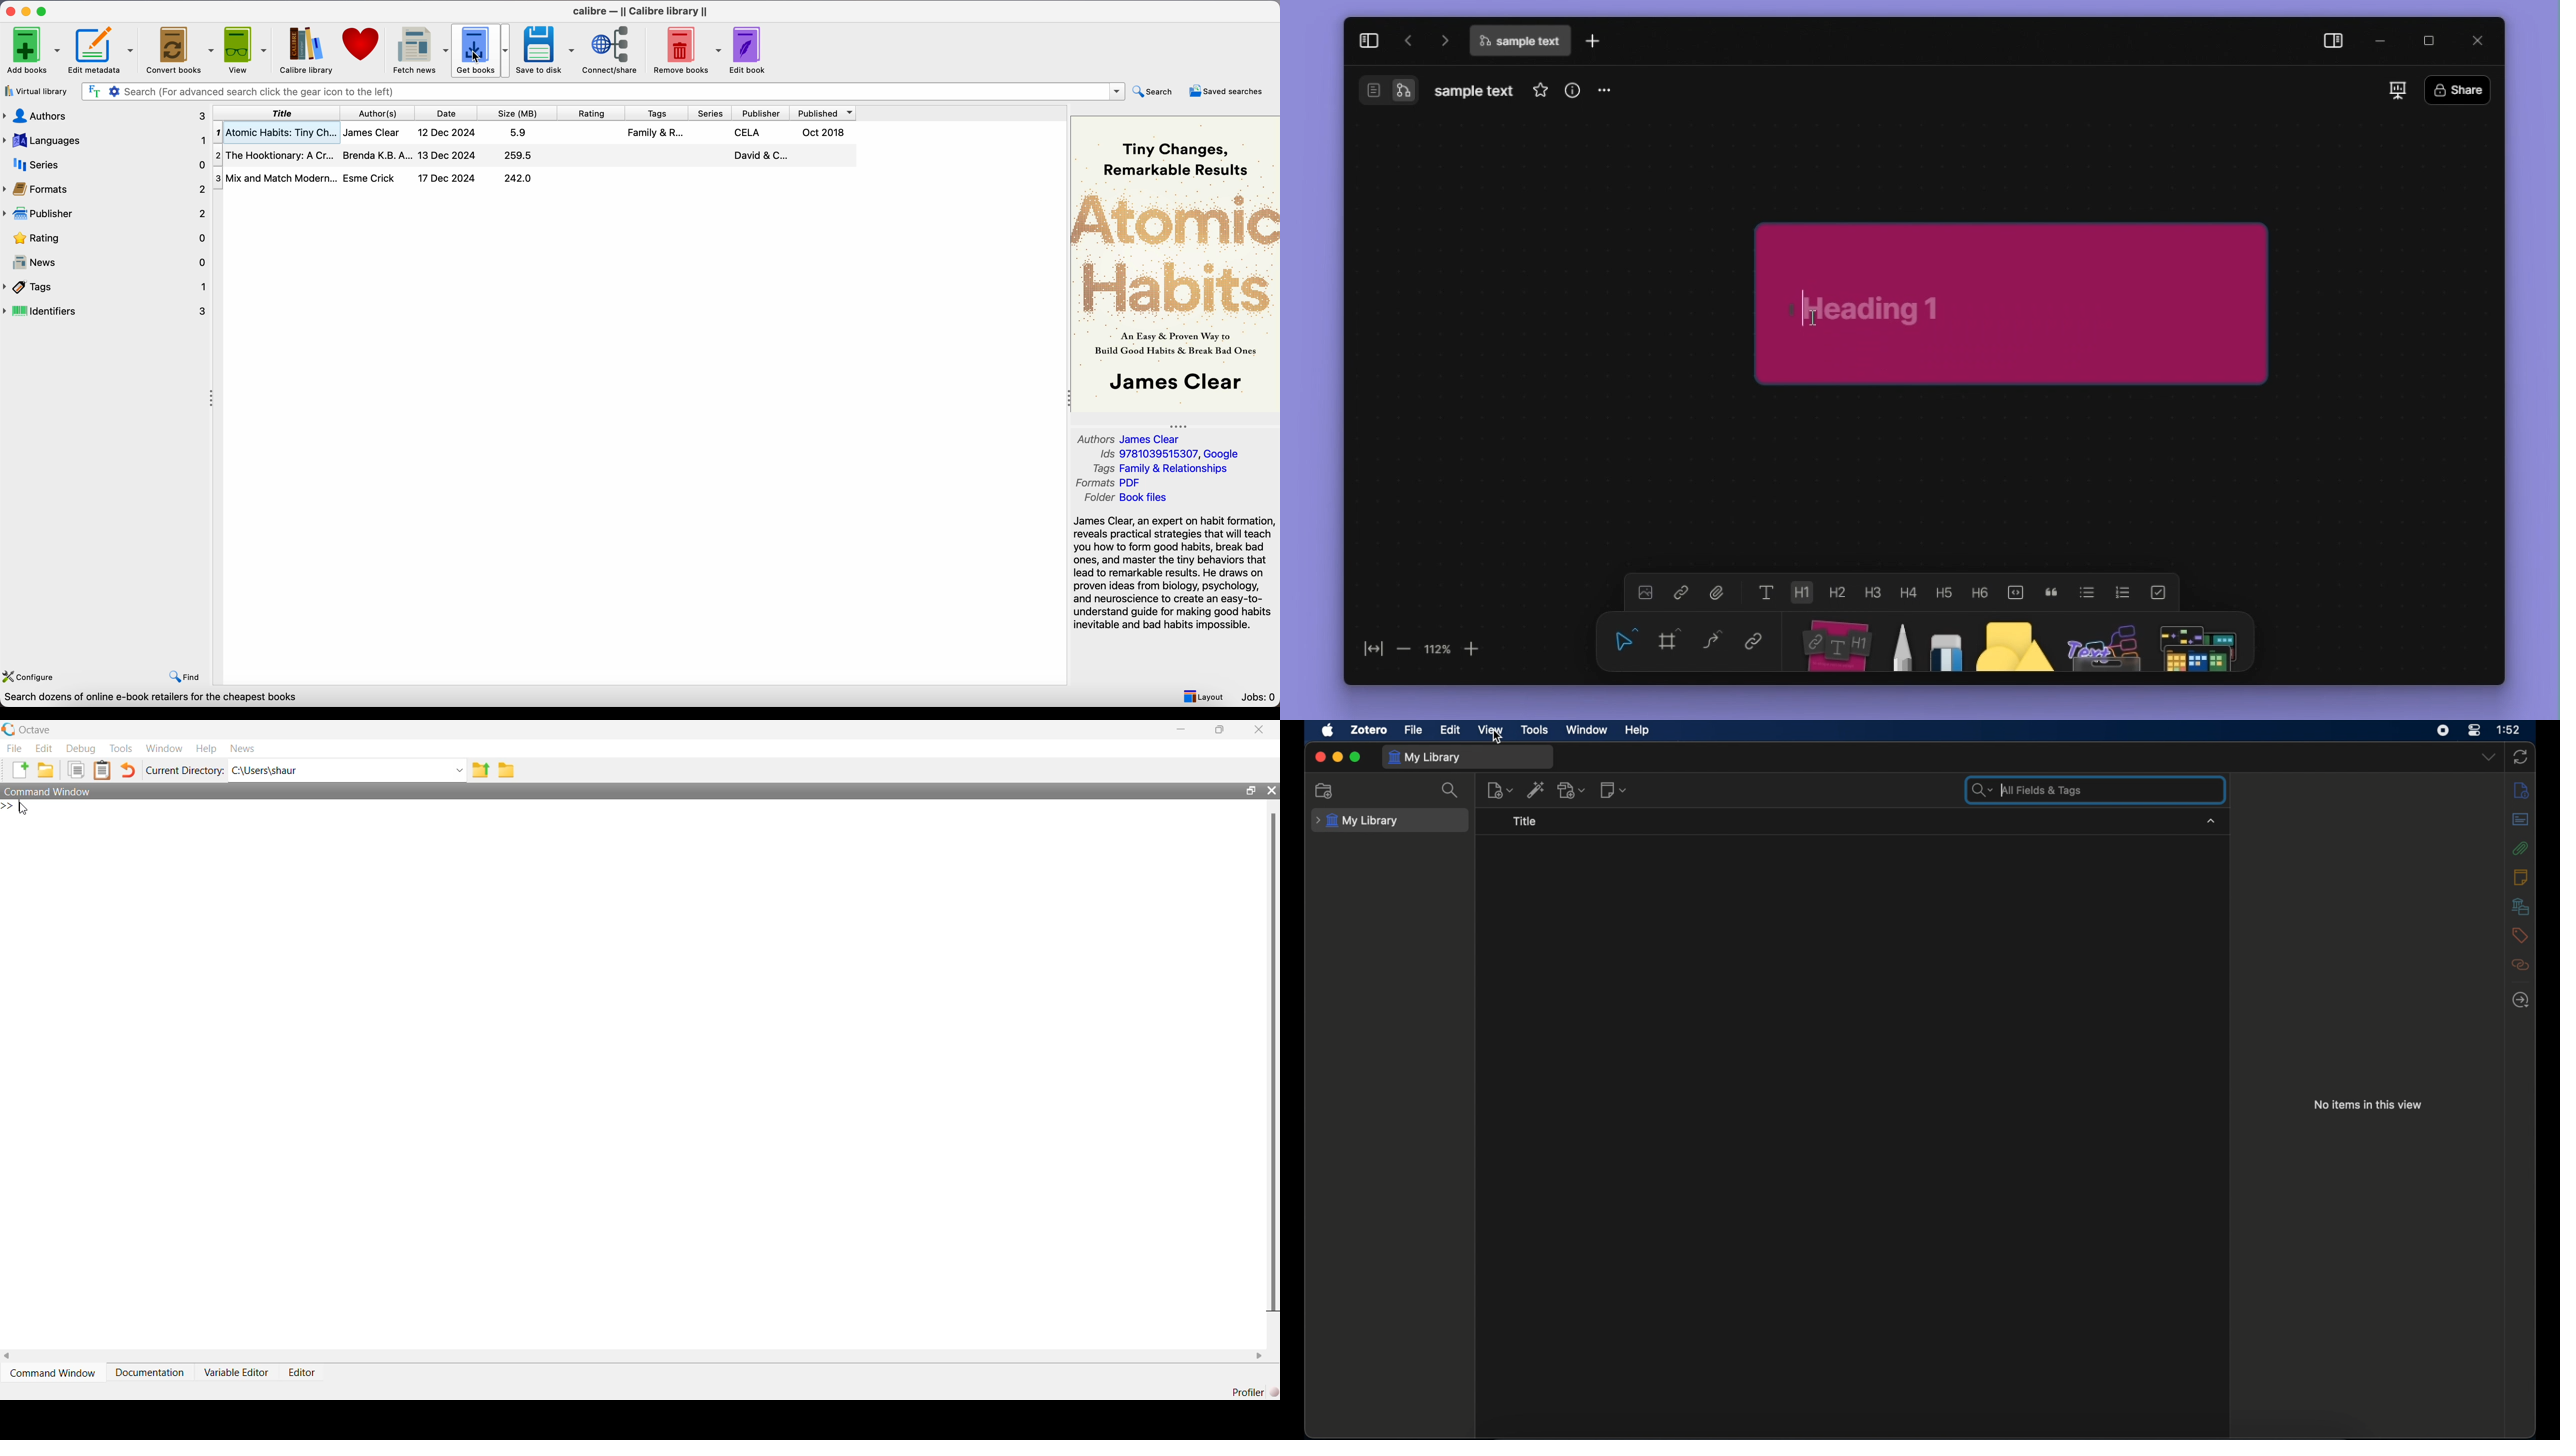 Image resolution: width=2576 pixels, height=1456 pixels. What do you see at coordinates (2521, 877) in the screenshot?
I see `notes` at bounding box center [2521, 877].